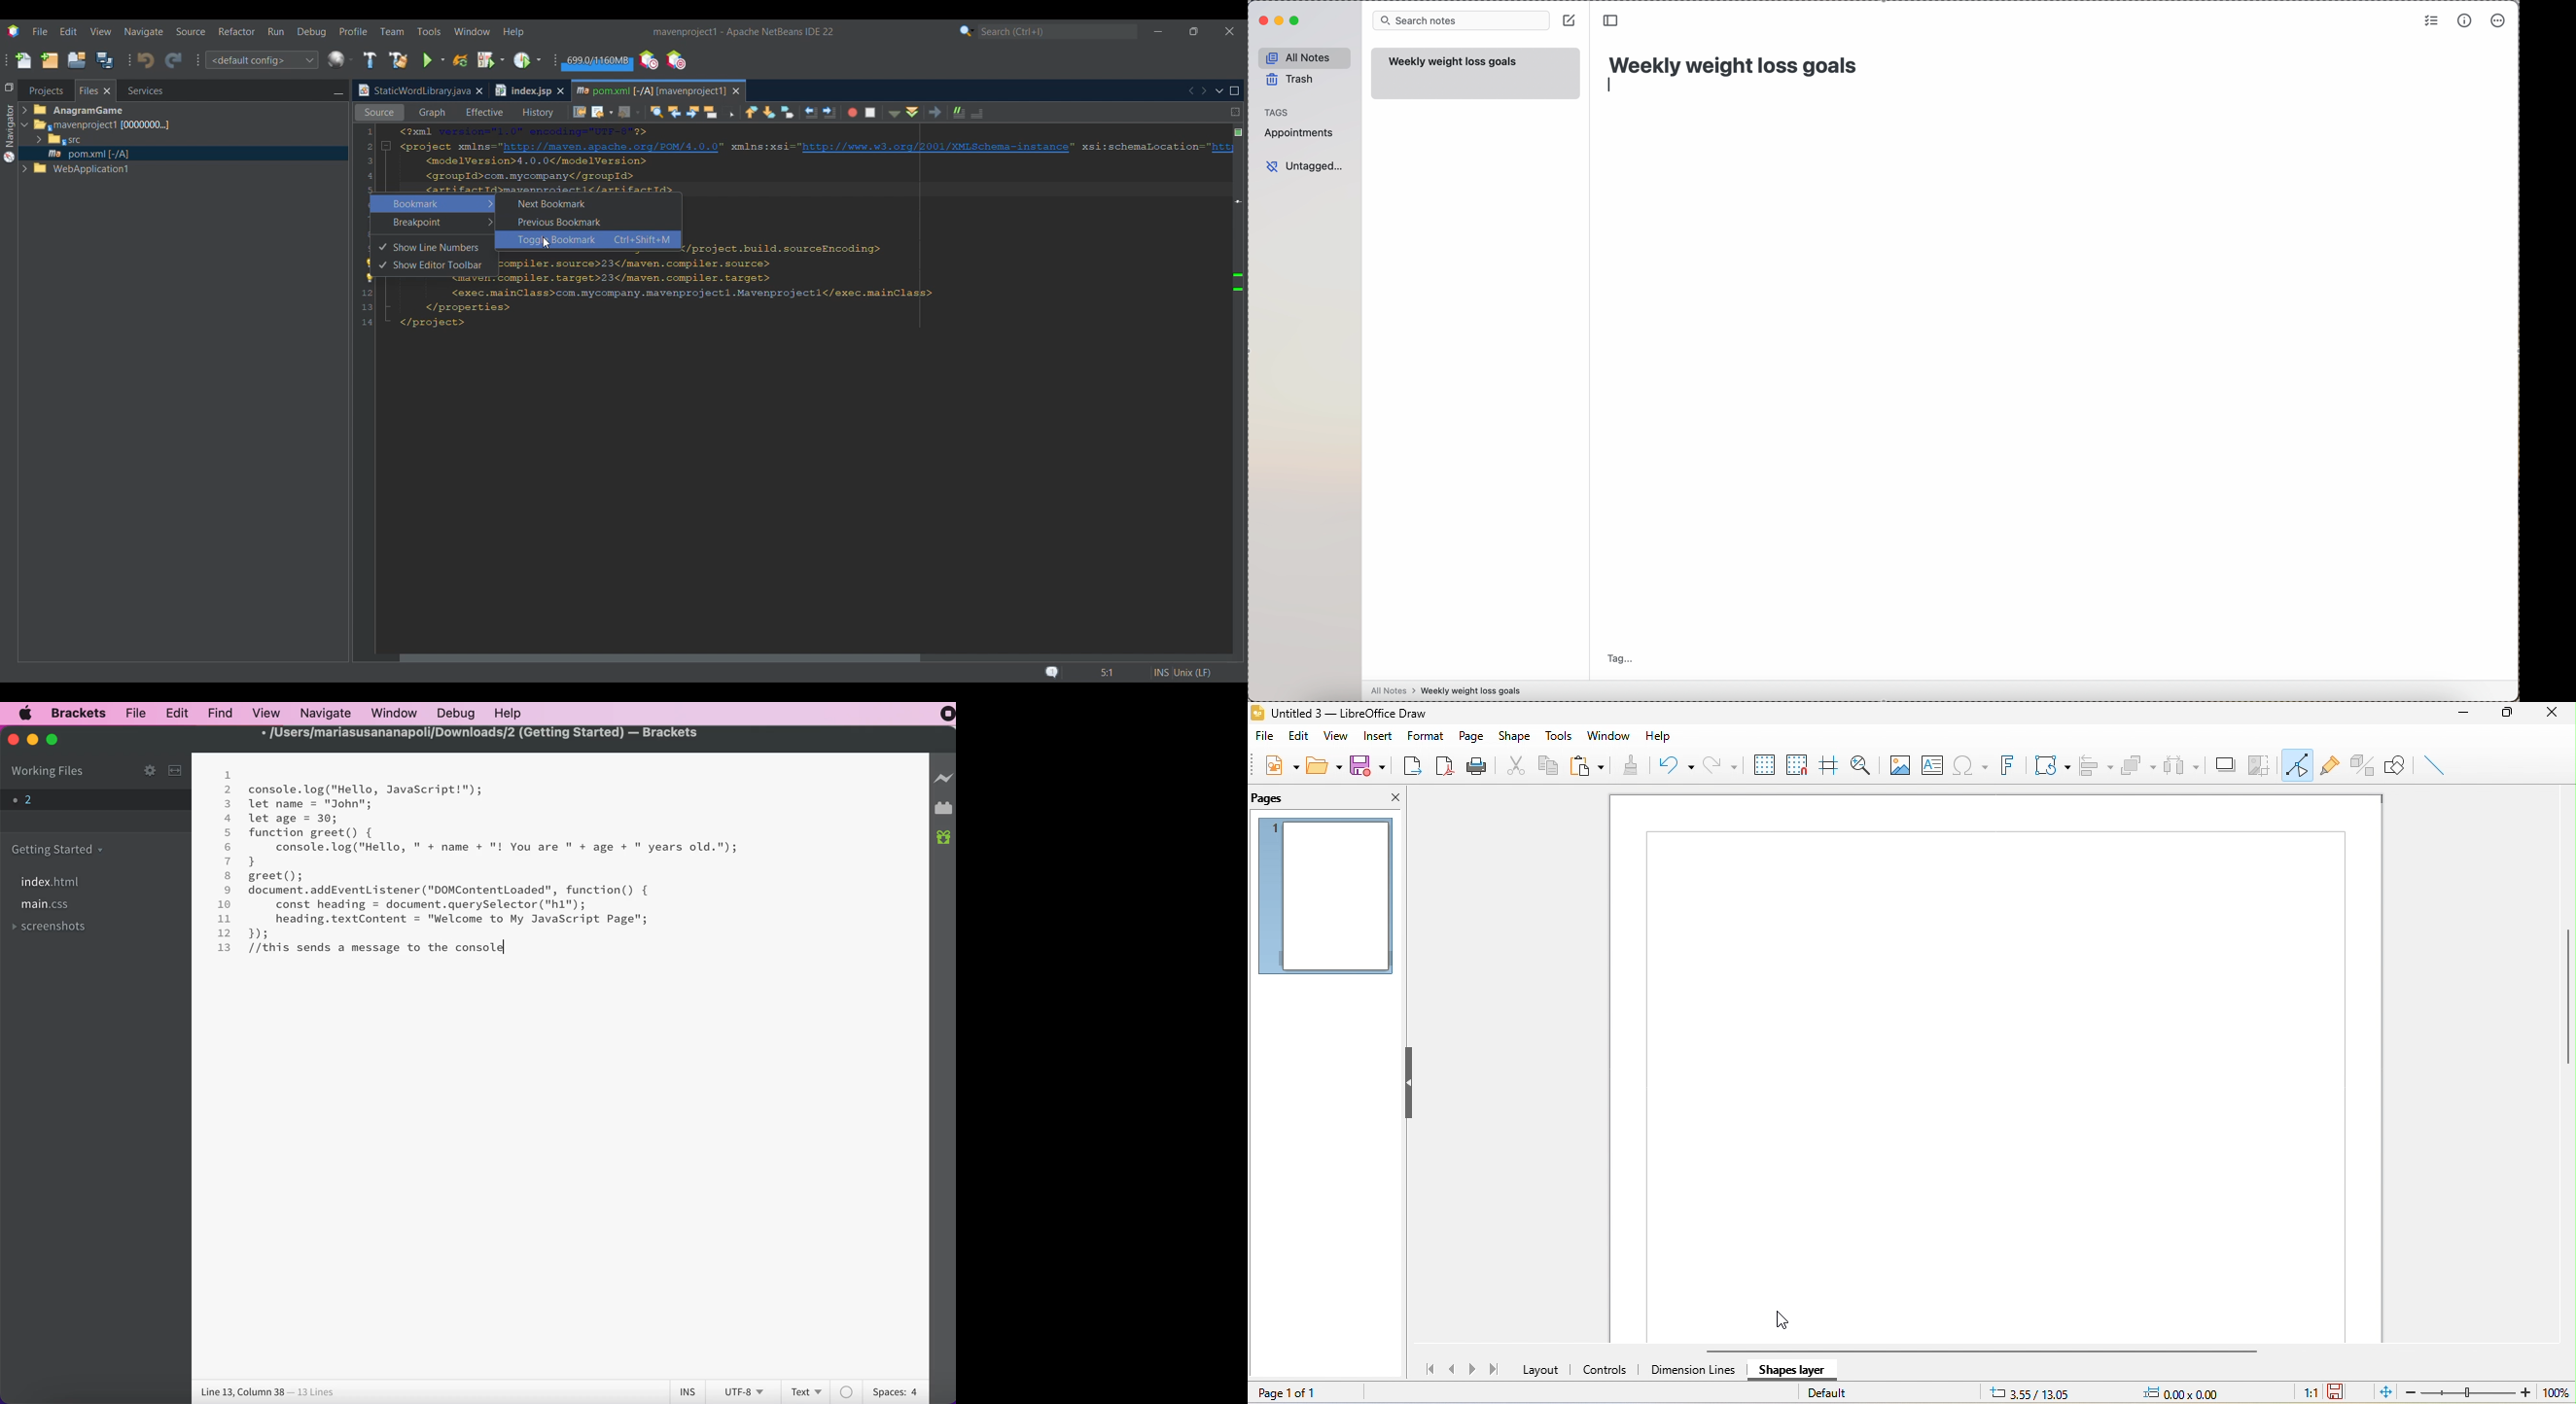  I want to click on search bar, so click(1462, 20).